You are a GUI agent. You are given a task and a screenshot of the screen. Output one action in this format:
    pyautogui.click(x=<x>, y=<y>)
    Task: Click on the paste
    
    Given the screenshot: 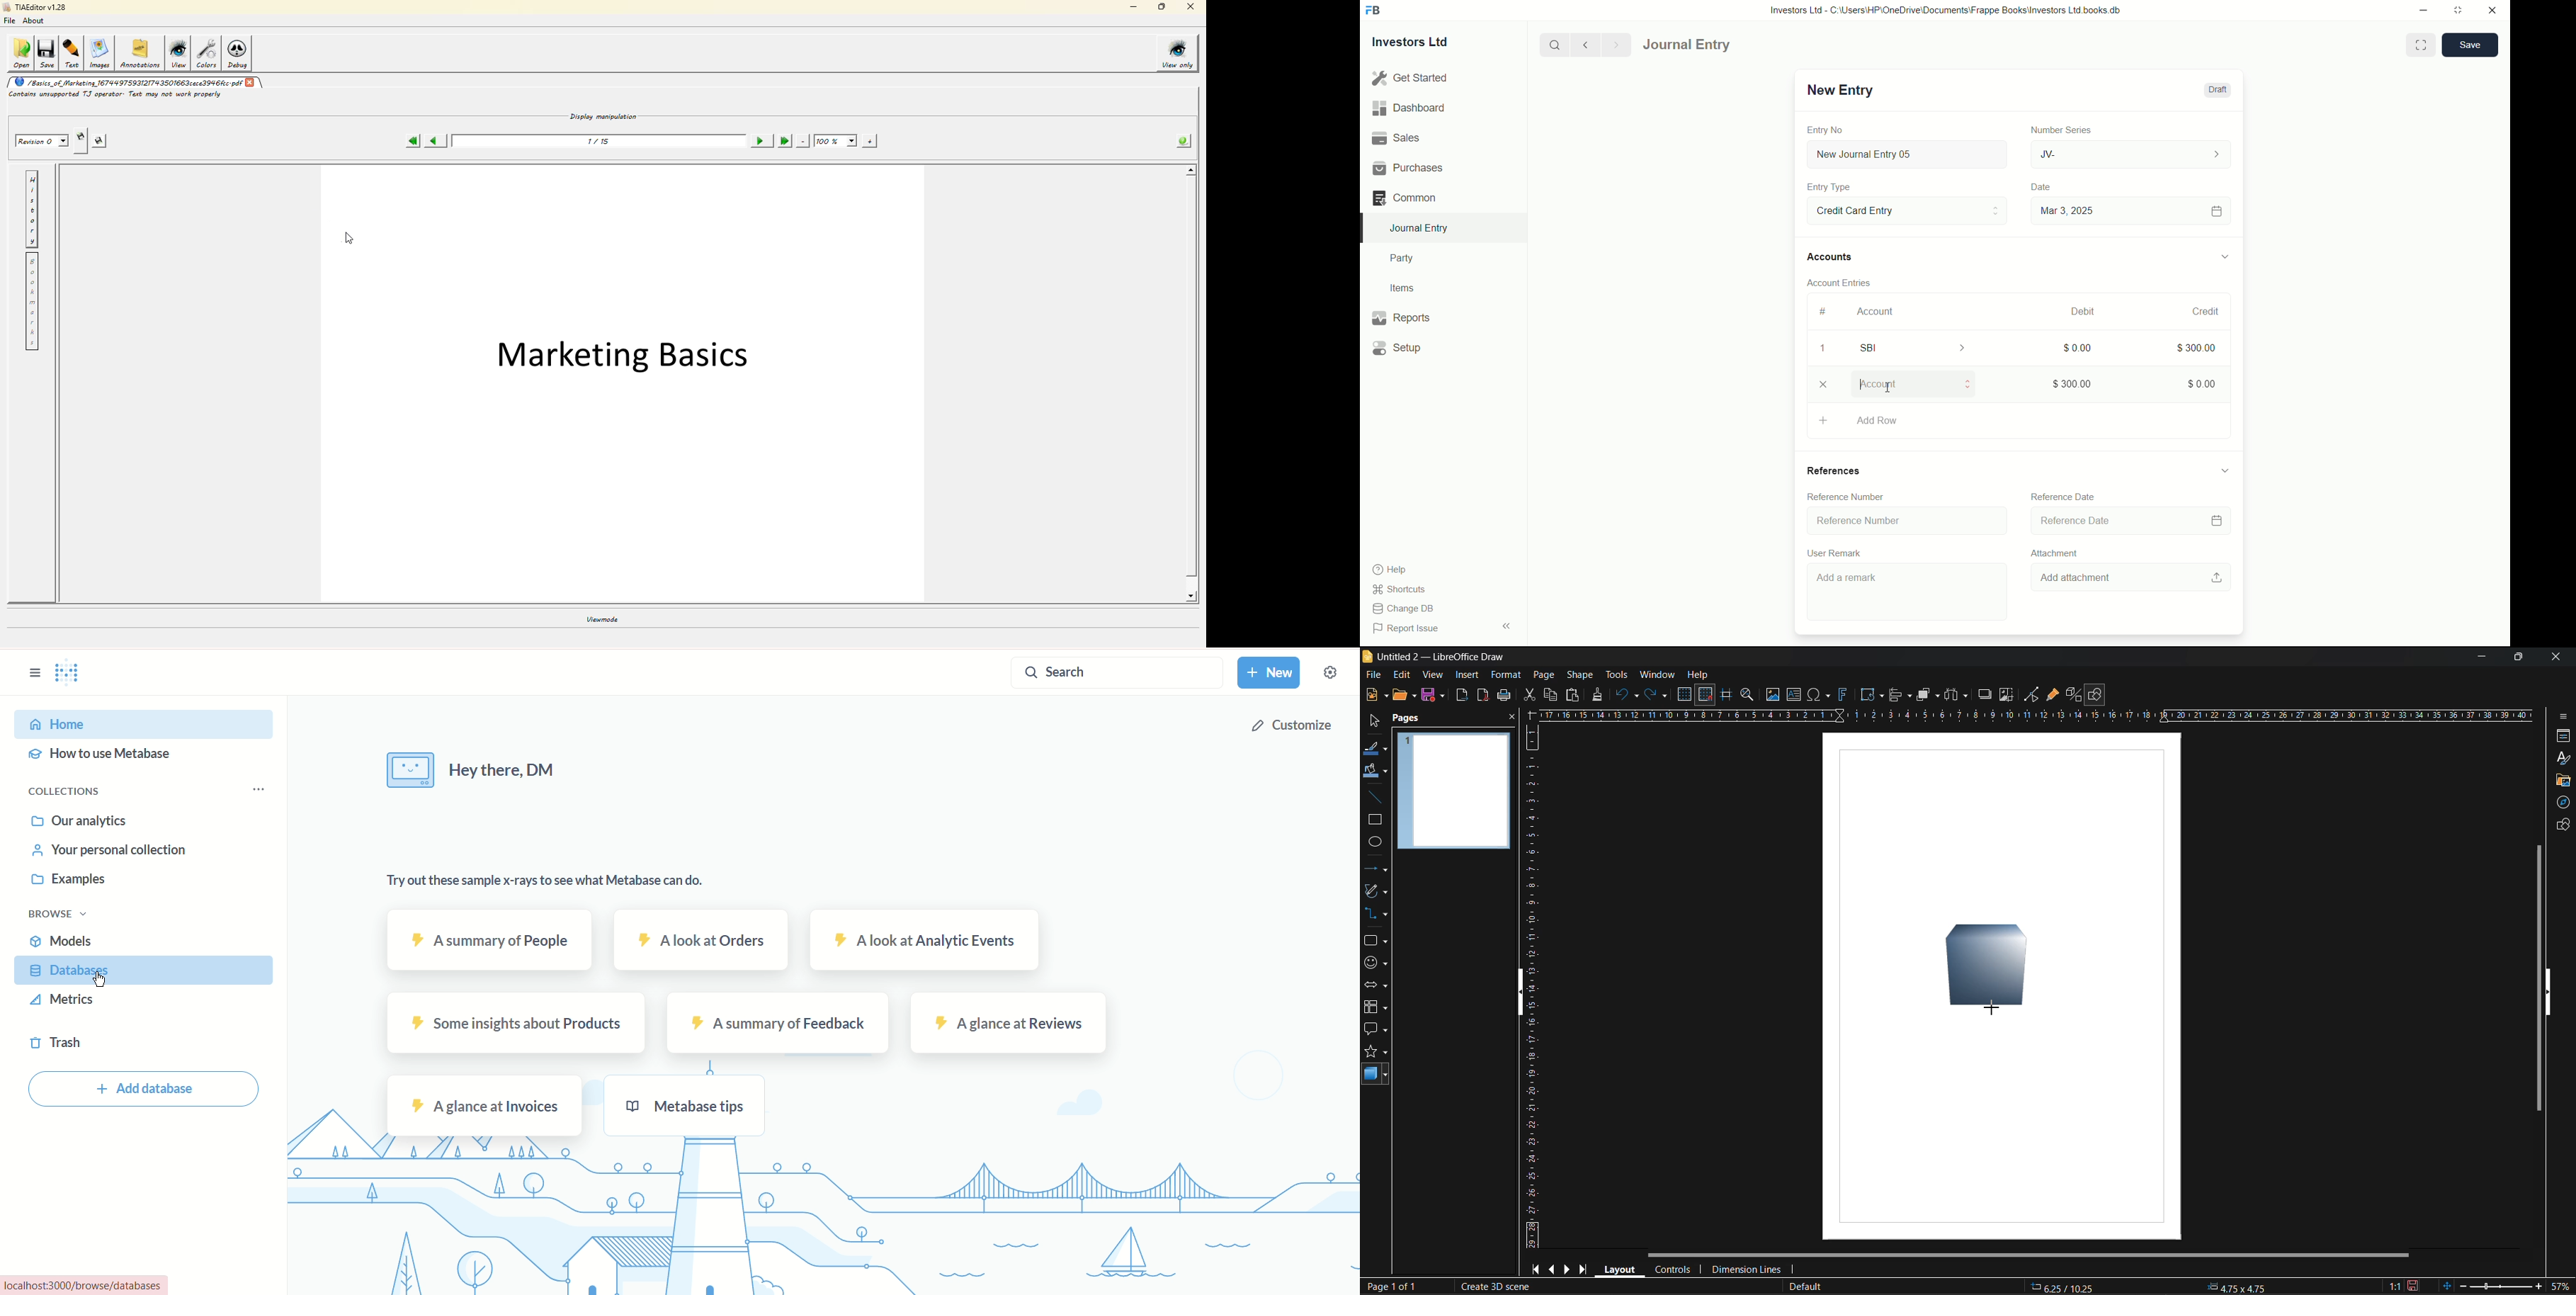 What is the action you would take?
    pyautogui.click(x=1571, y=697)
    